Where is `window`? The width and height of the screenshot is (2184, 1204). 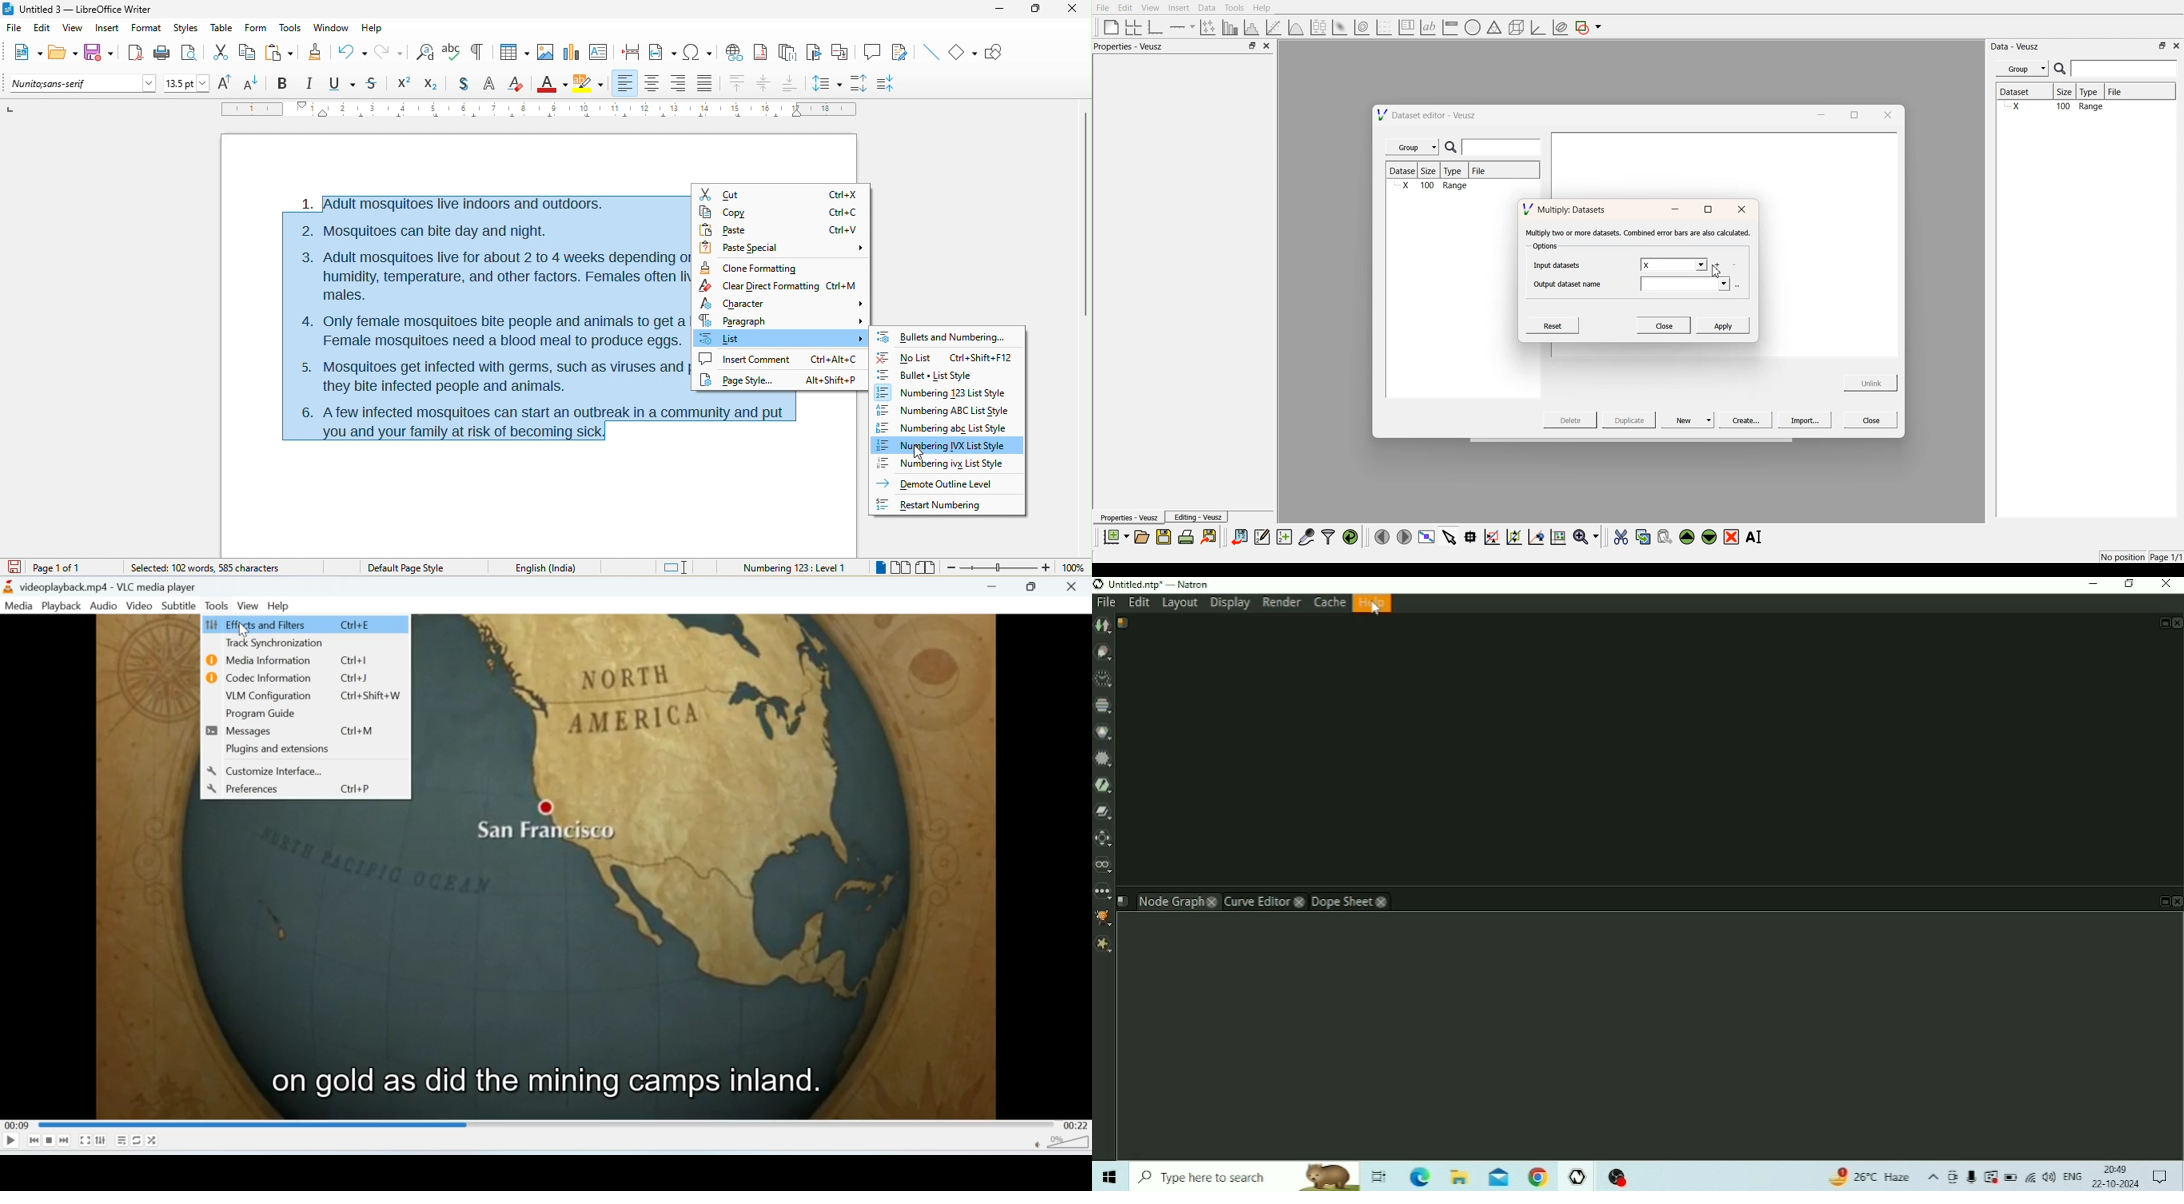
window is located at coordinates (330, 30).